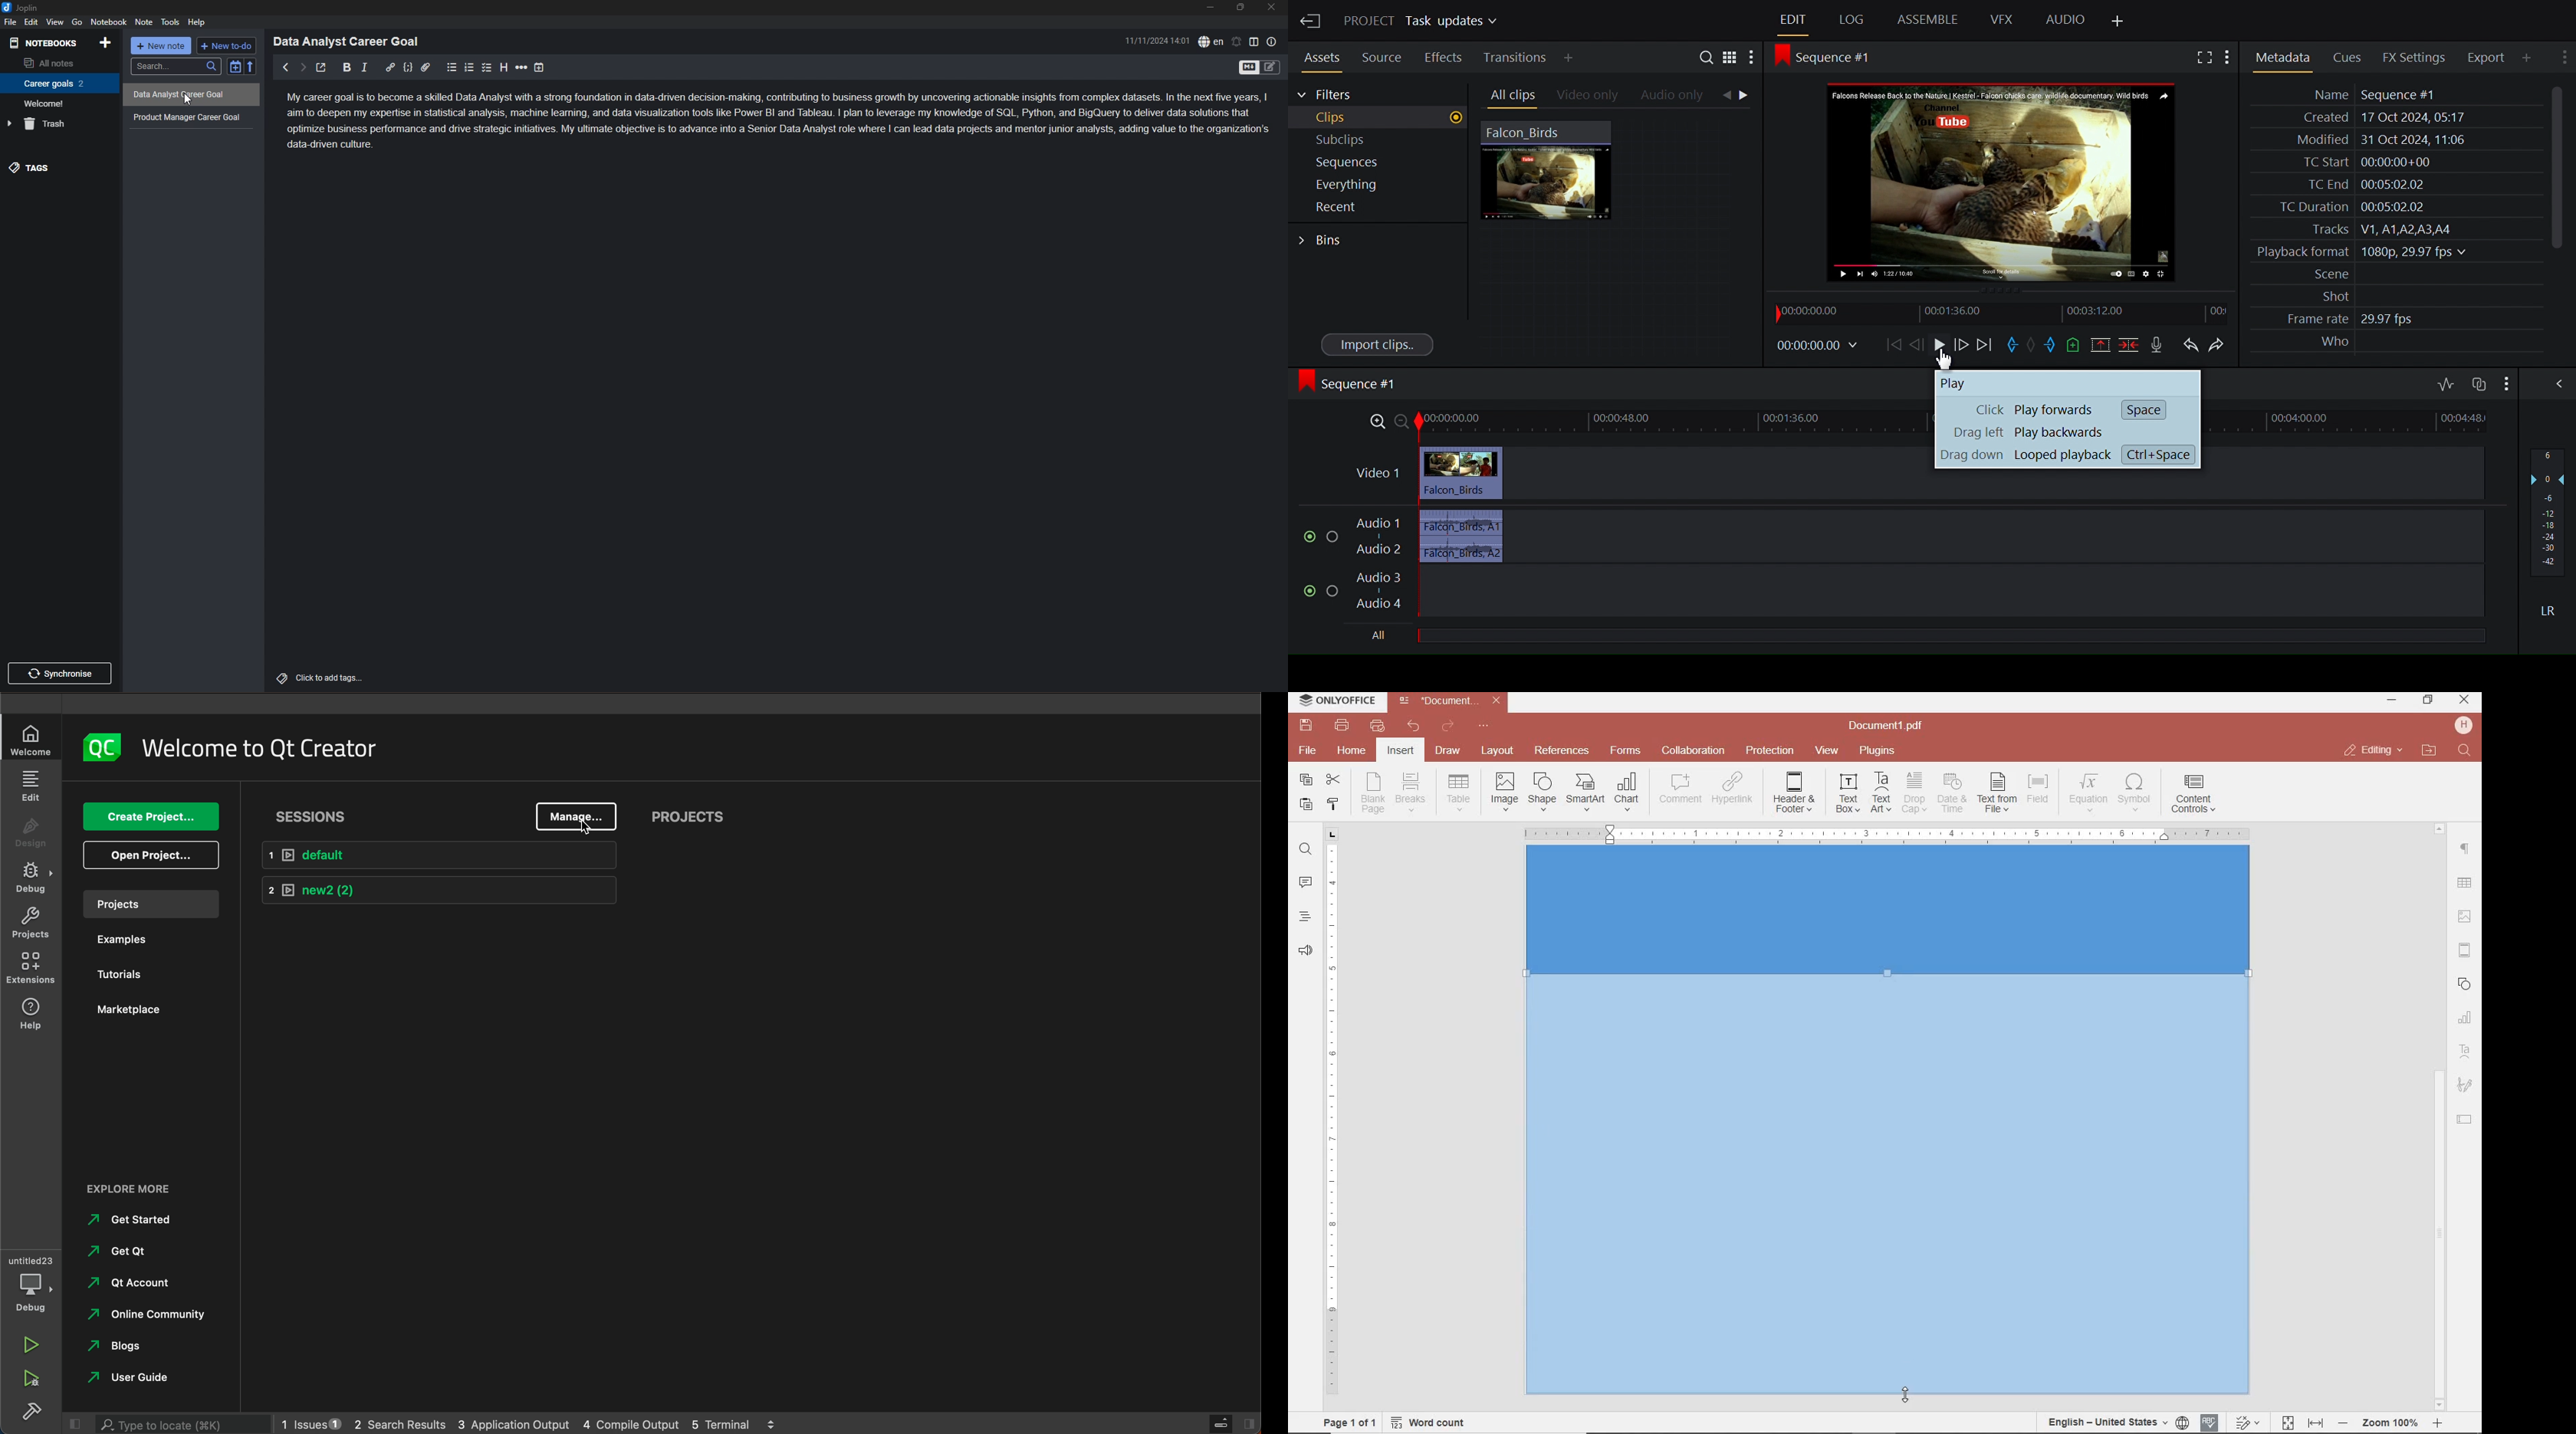  I want to click on Toggle between list and tile view, so click(1730, 56).